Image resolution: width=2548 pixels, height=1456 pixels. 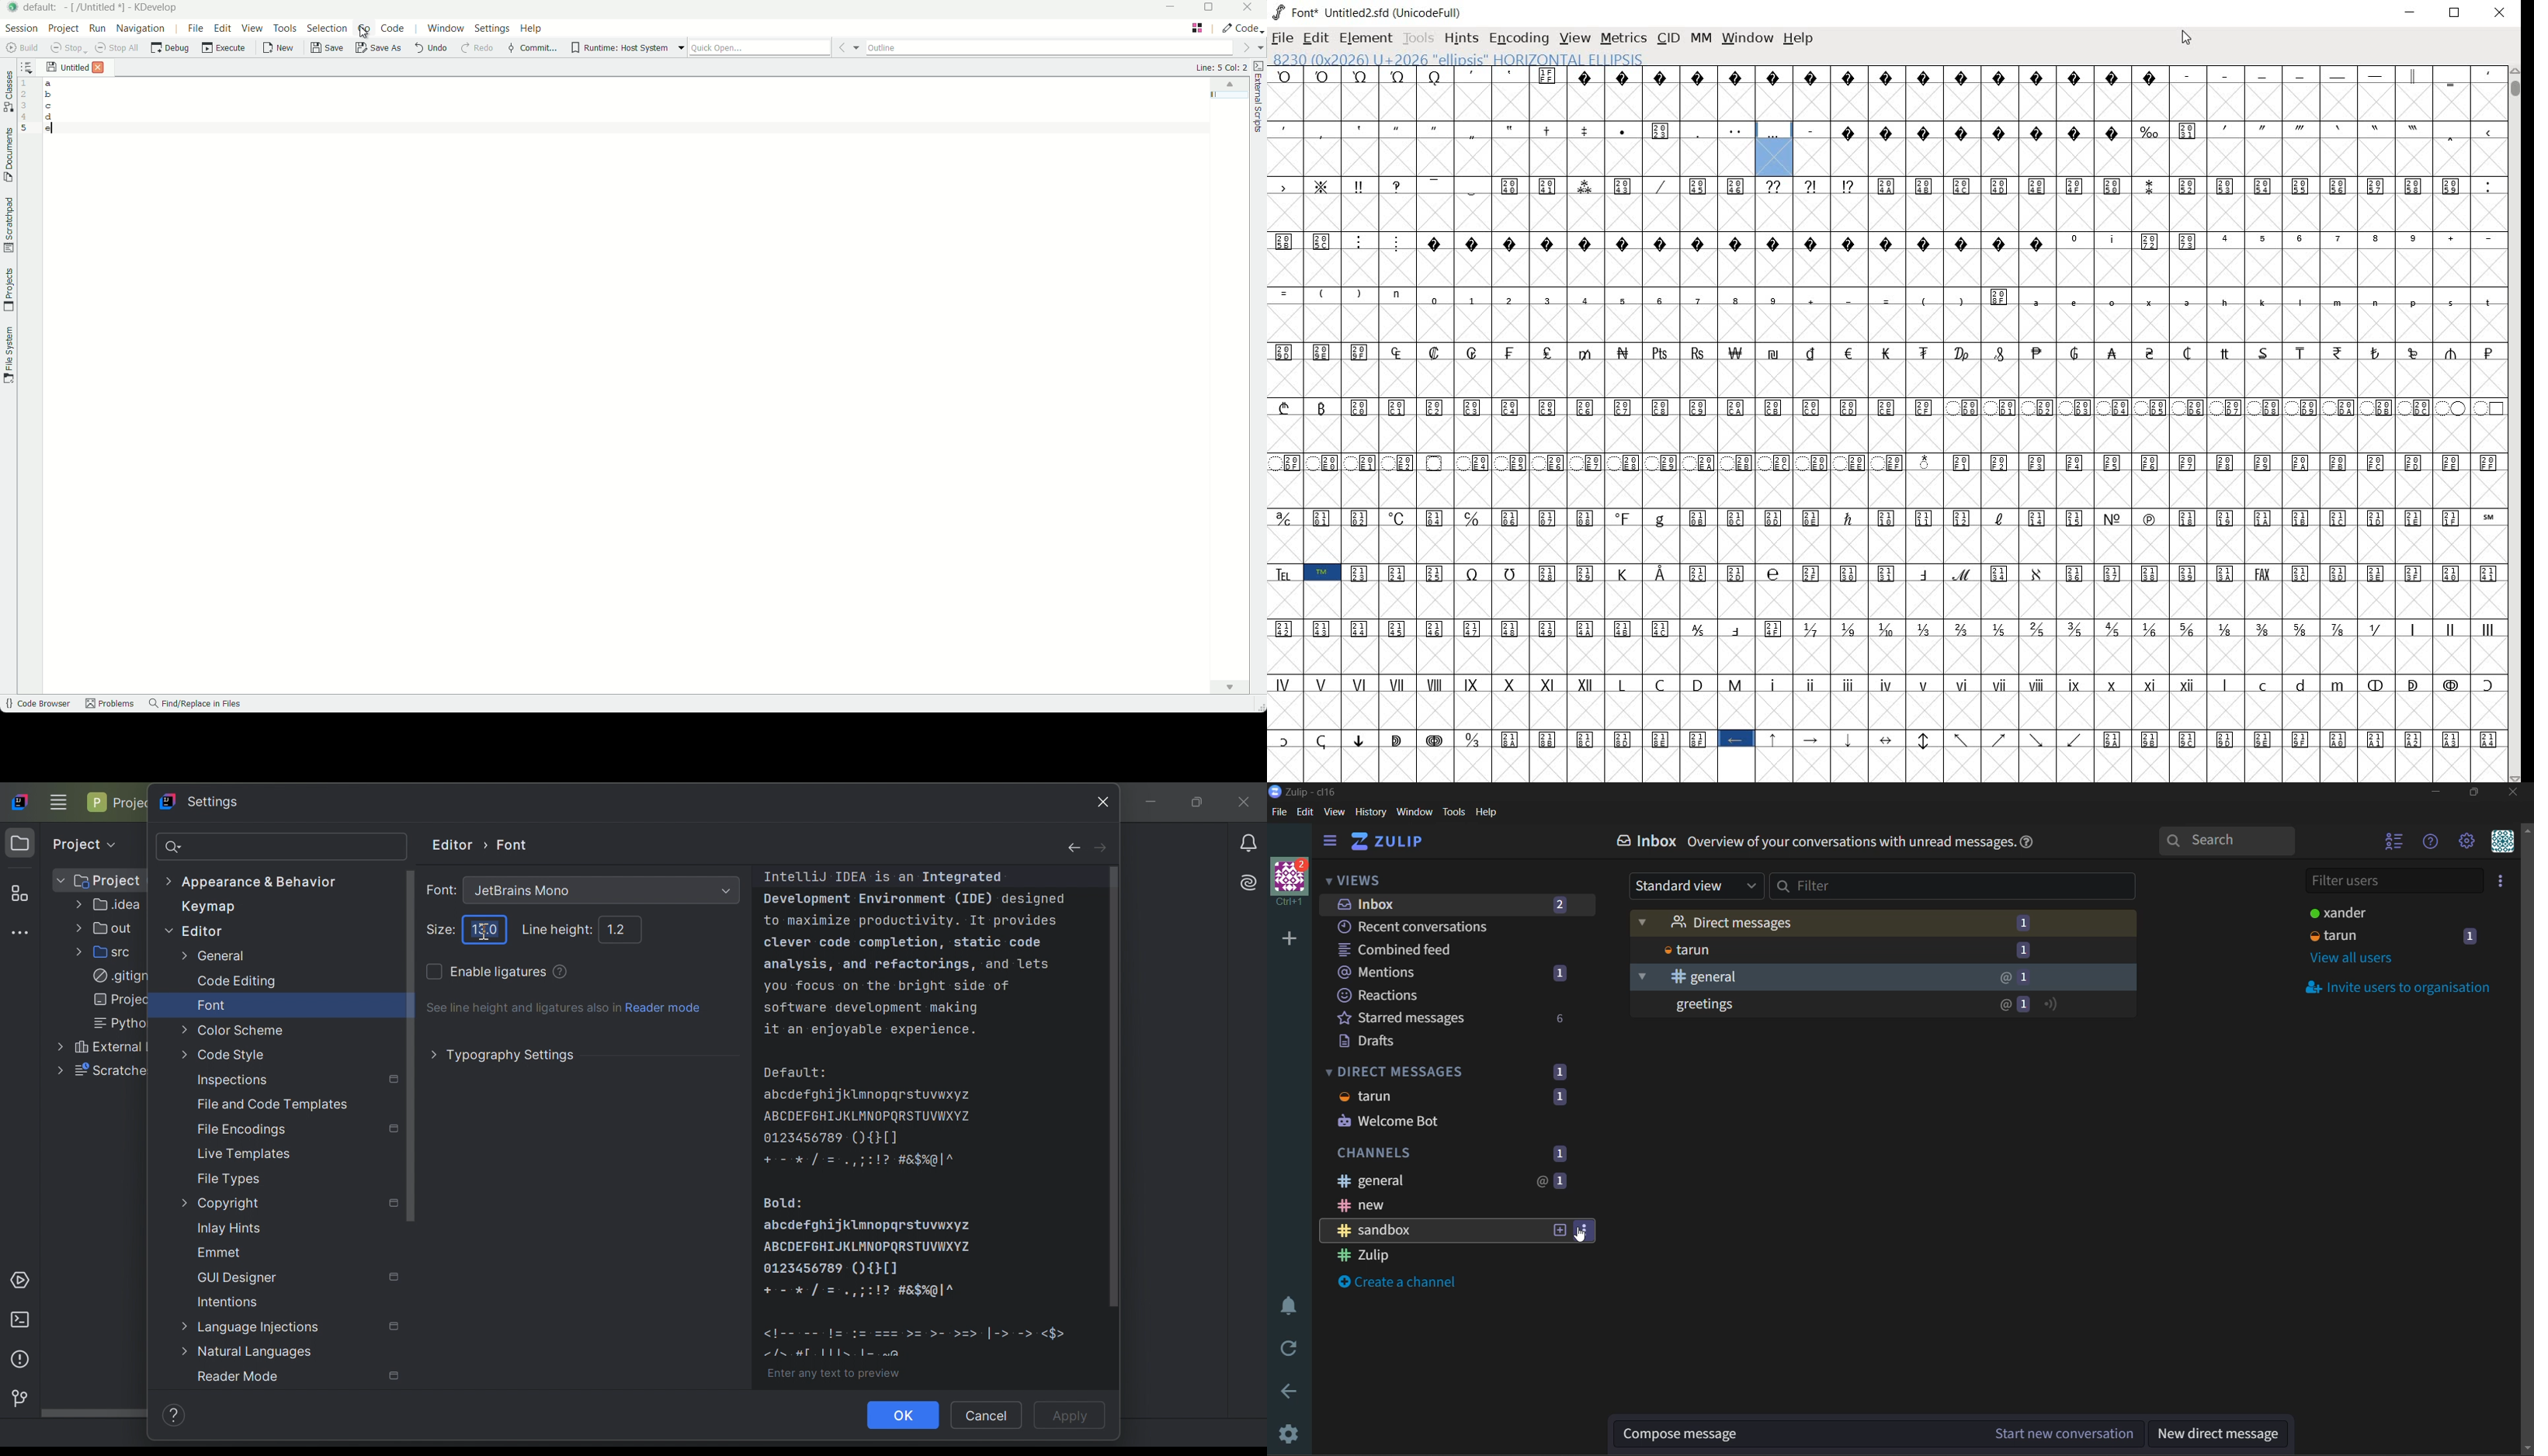 I want to click on Pytho, so click(x=115, y=1023).